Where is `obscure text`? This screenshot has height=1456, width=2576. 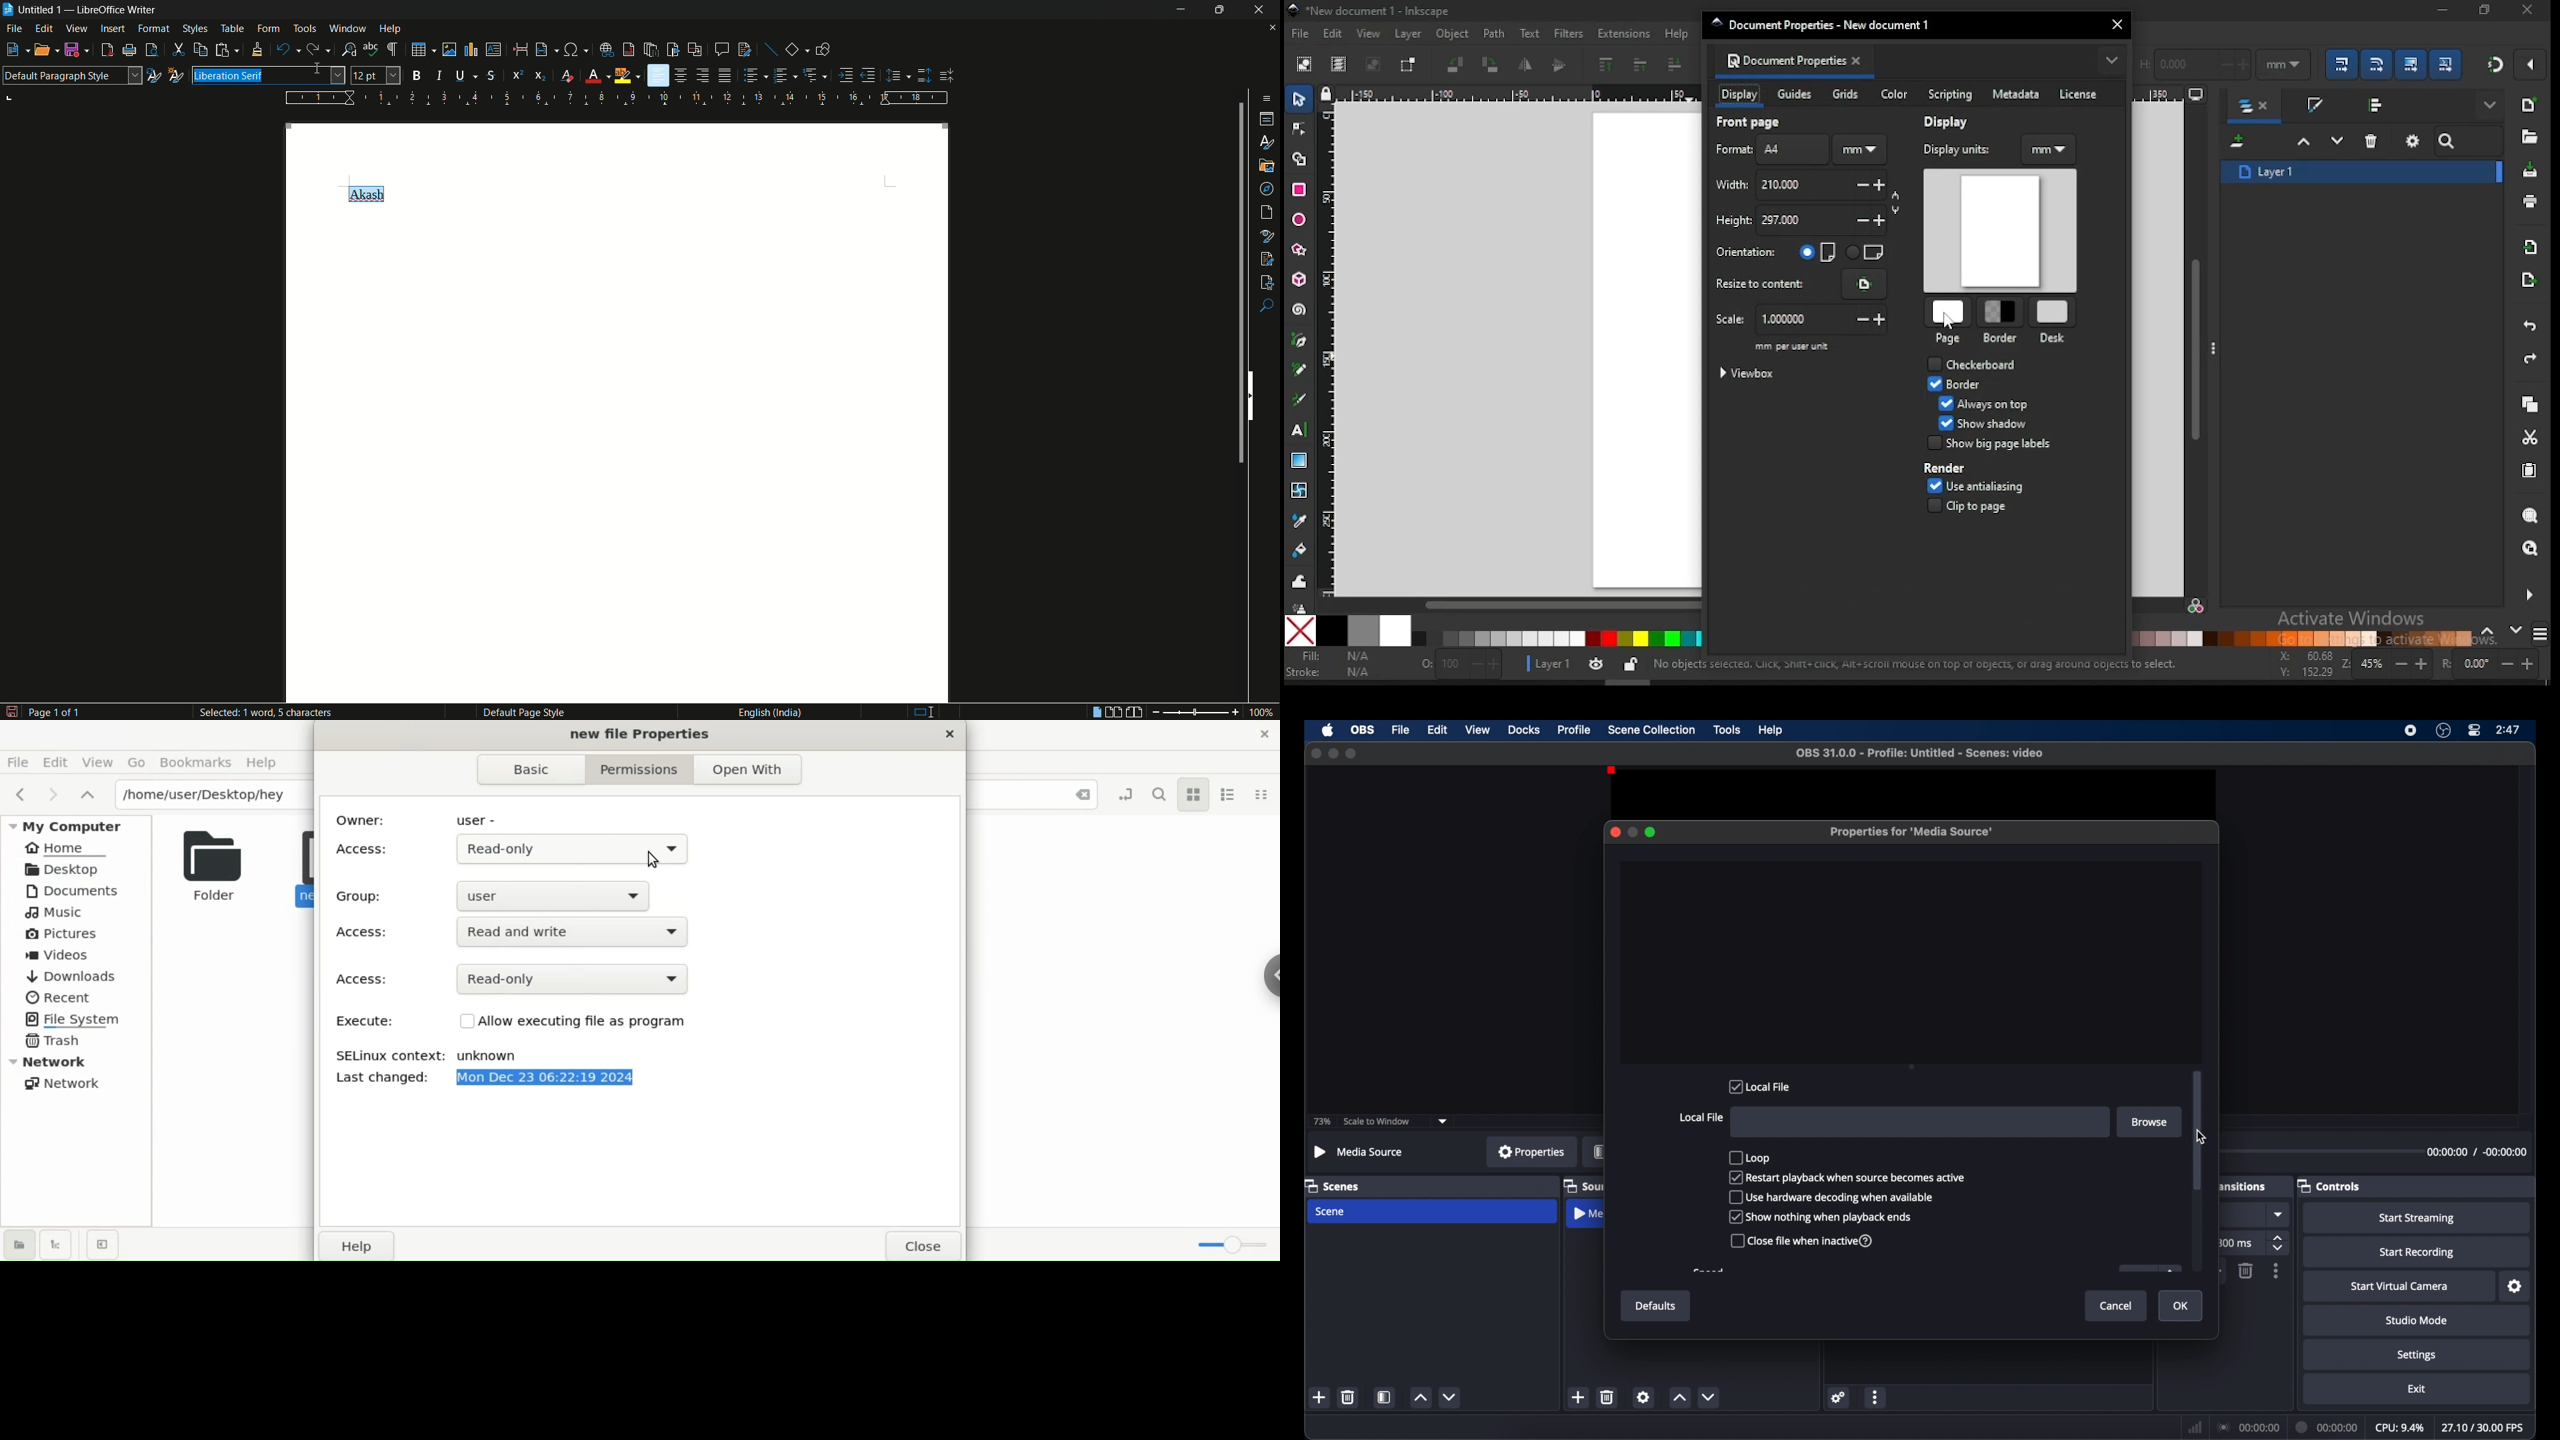
obscure text is located at coordinates (1708, 1270).